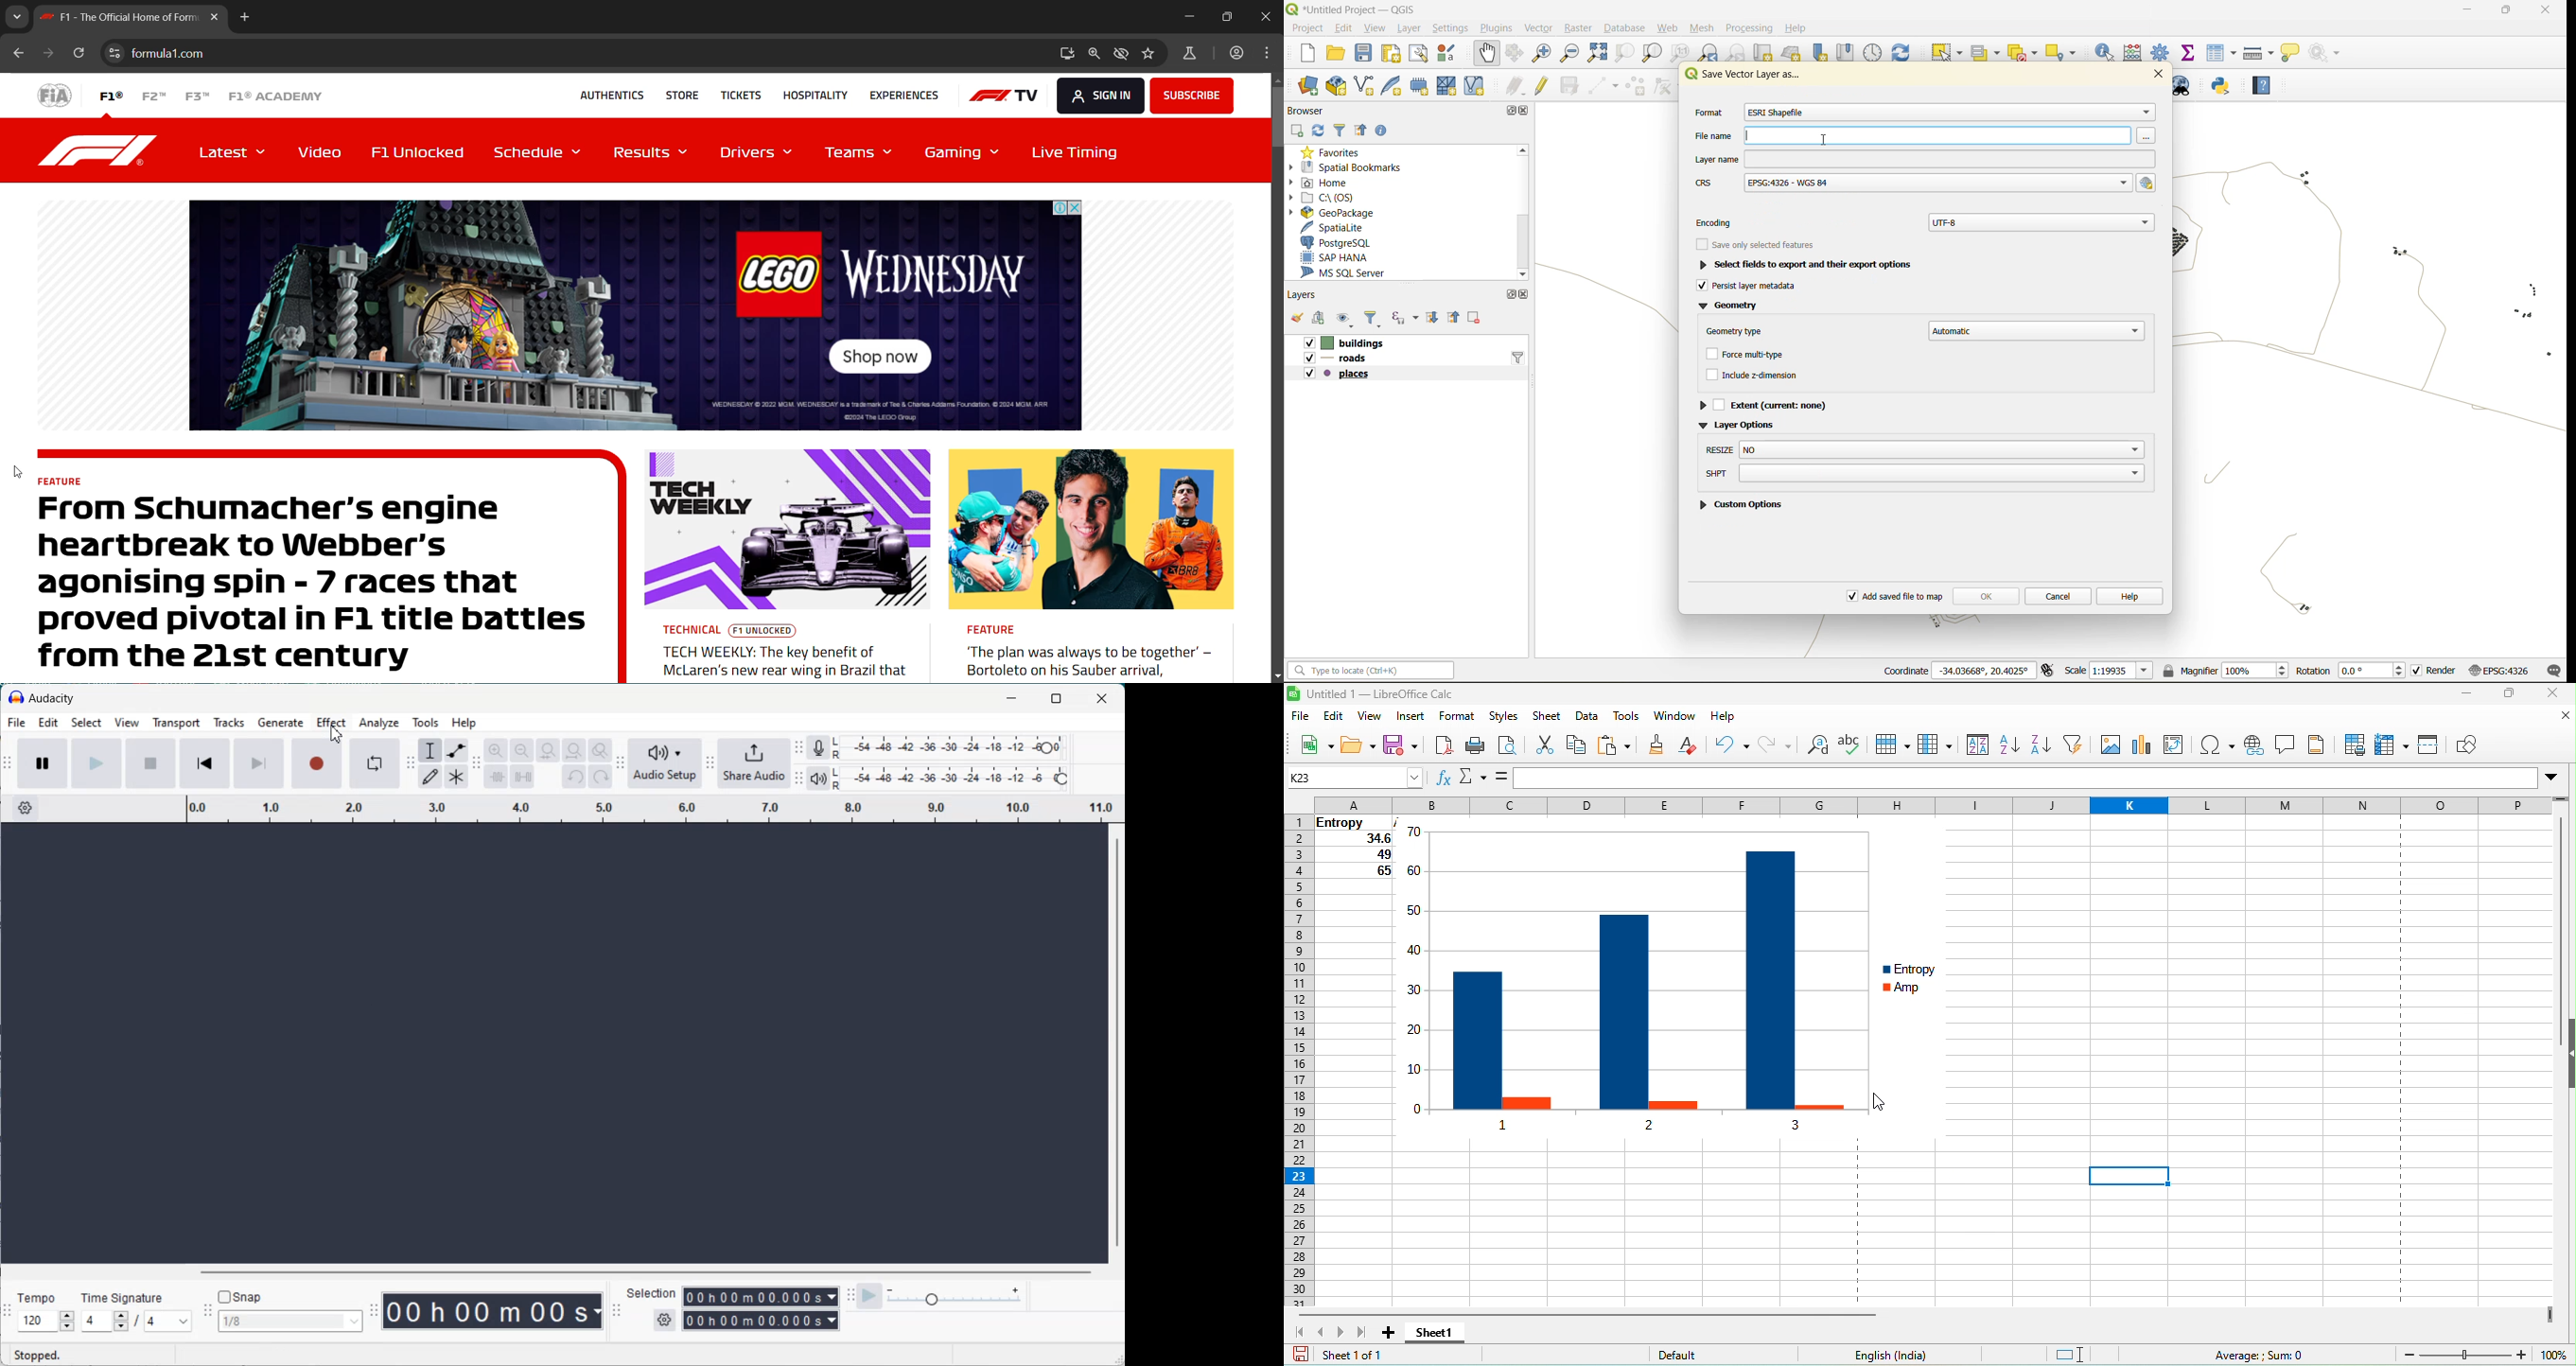 Image resolution: width=2576 pixels, height=1372 pixels. Describe the element at coordinates (2062, 51) in the screenshot. I see `select location` at that location.